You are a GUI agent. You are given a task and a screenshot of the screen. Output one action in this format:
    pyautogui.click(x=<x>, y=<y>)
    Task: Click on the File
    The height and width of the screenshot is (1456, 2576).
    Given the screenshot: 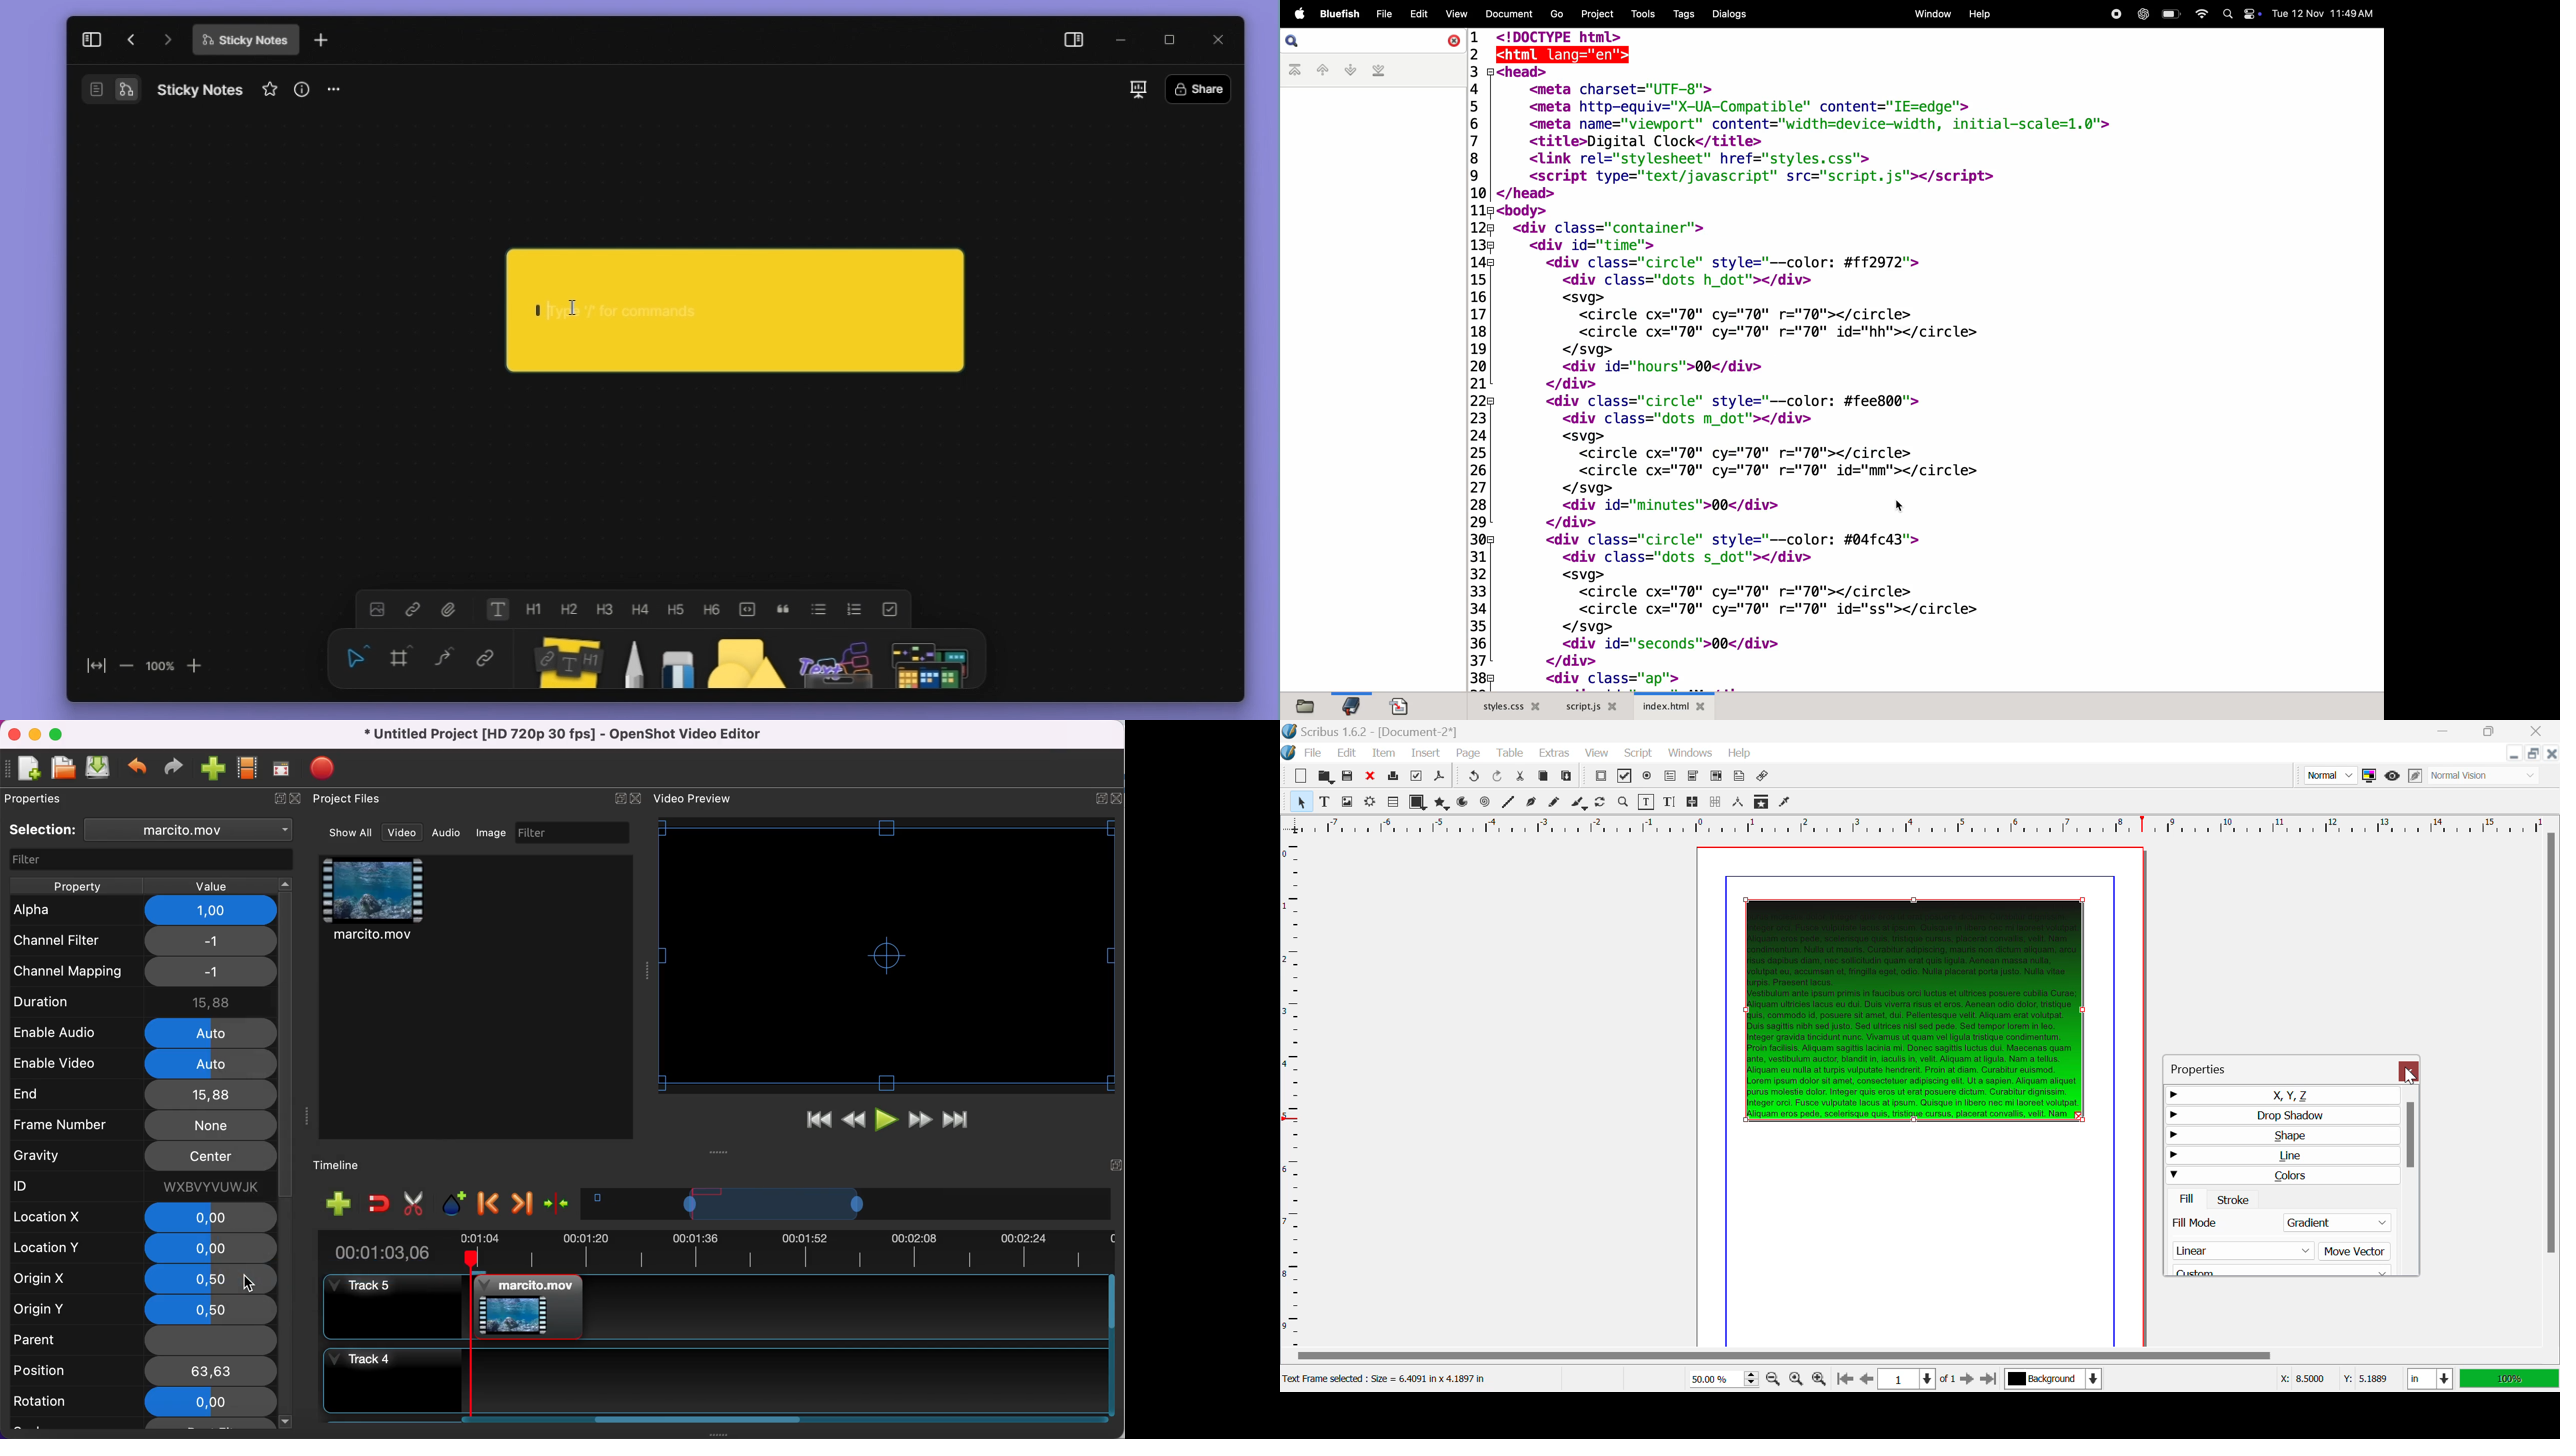 What is the action you would take?
    pyautogui.click(x=1304, y=753)
    